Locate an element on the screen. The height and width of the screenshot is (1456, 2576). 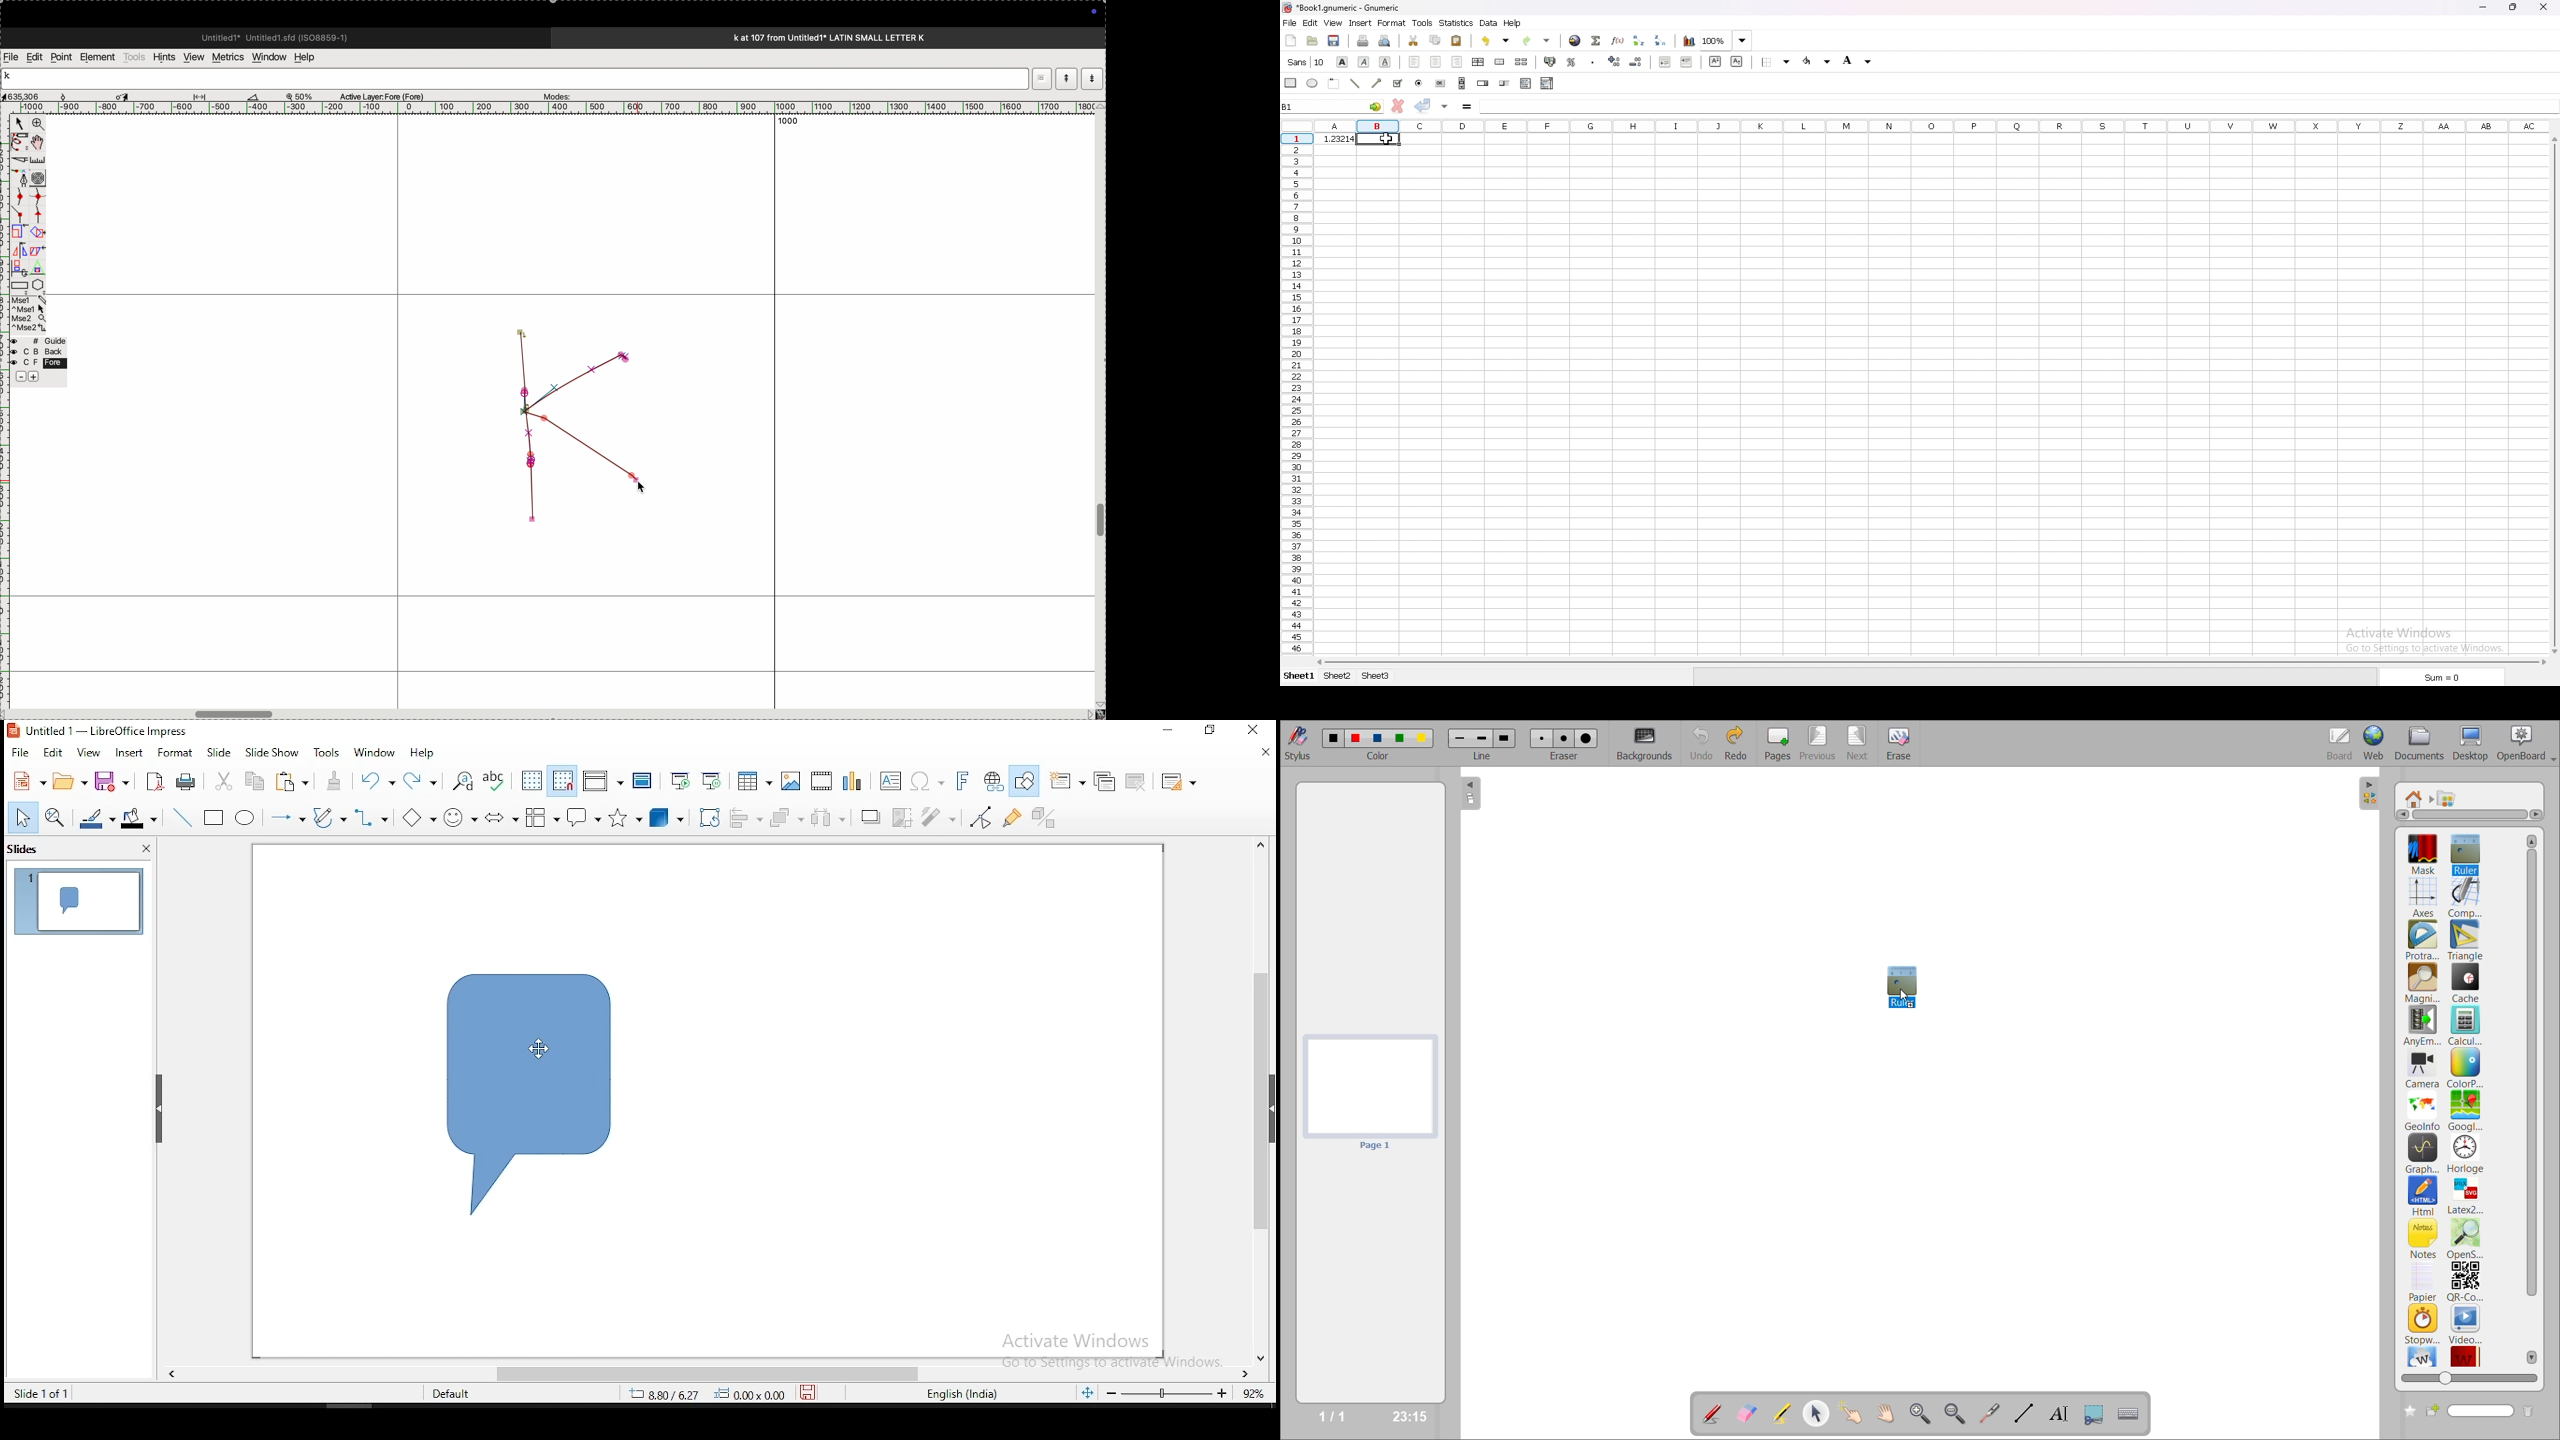
scroll bar is located at coordinates (2552, 395).